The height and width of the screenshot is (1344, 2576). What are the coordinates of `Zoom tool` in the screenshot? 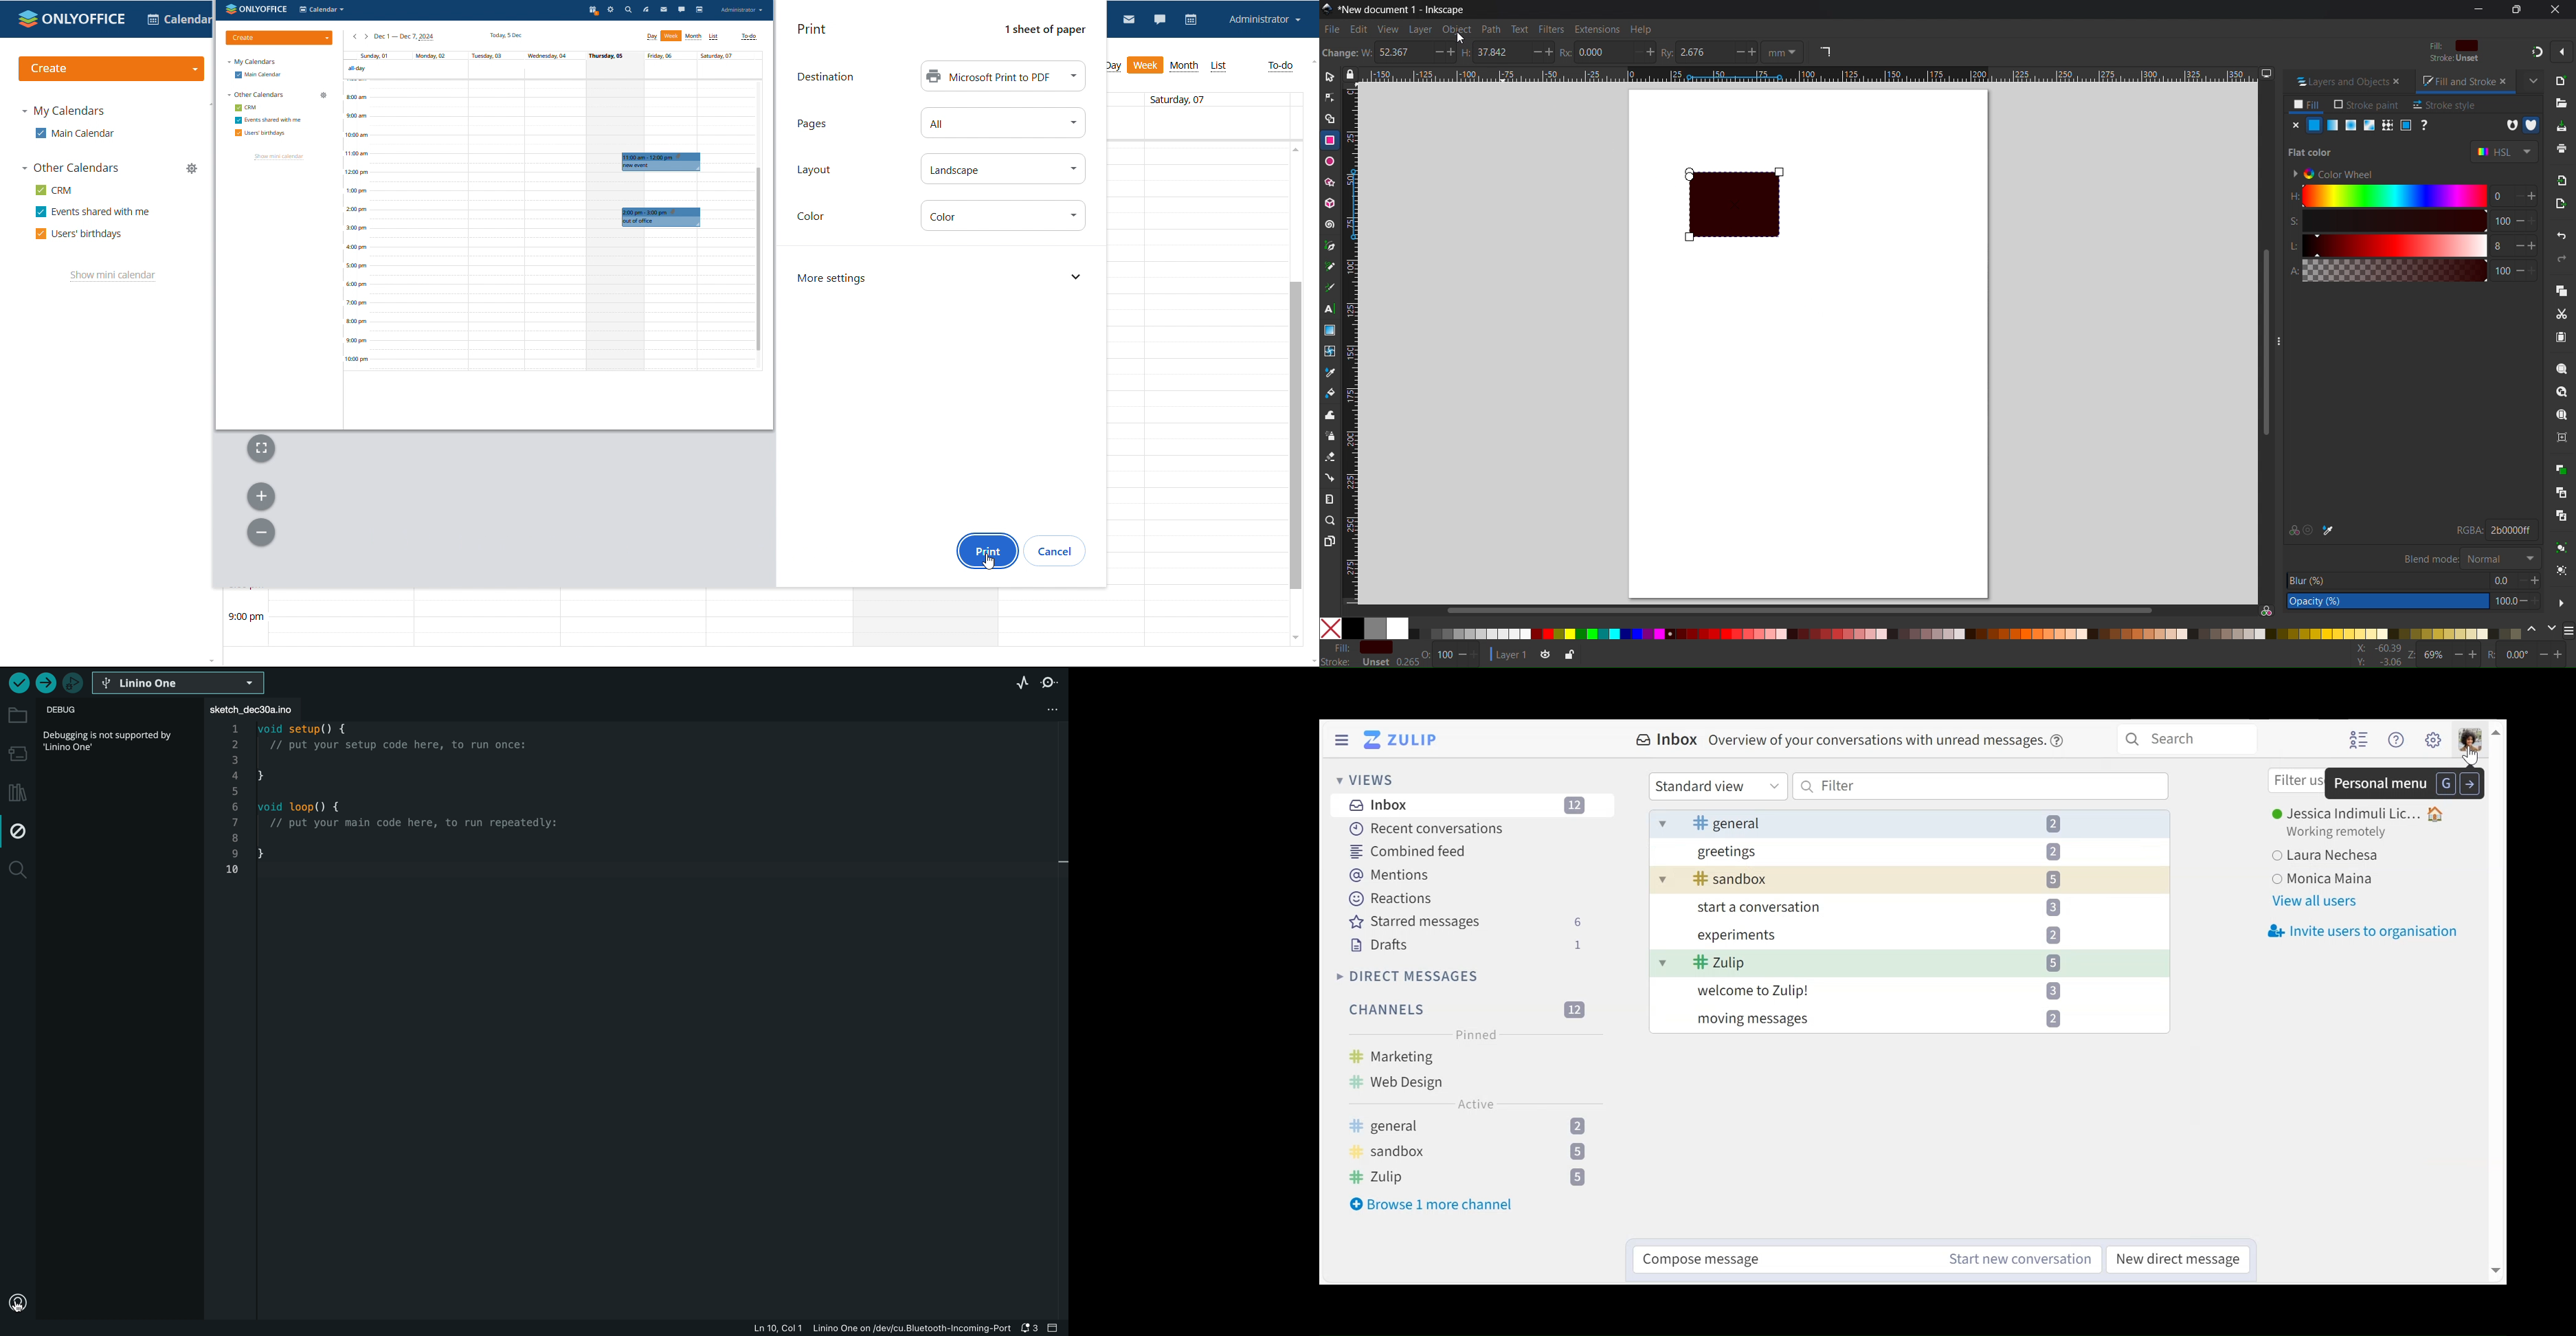 It's located at (1330, 520).